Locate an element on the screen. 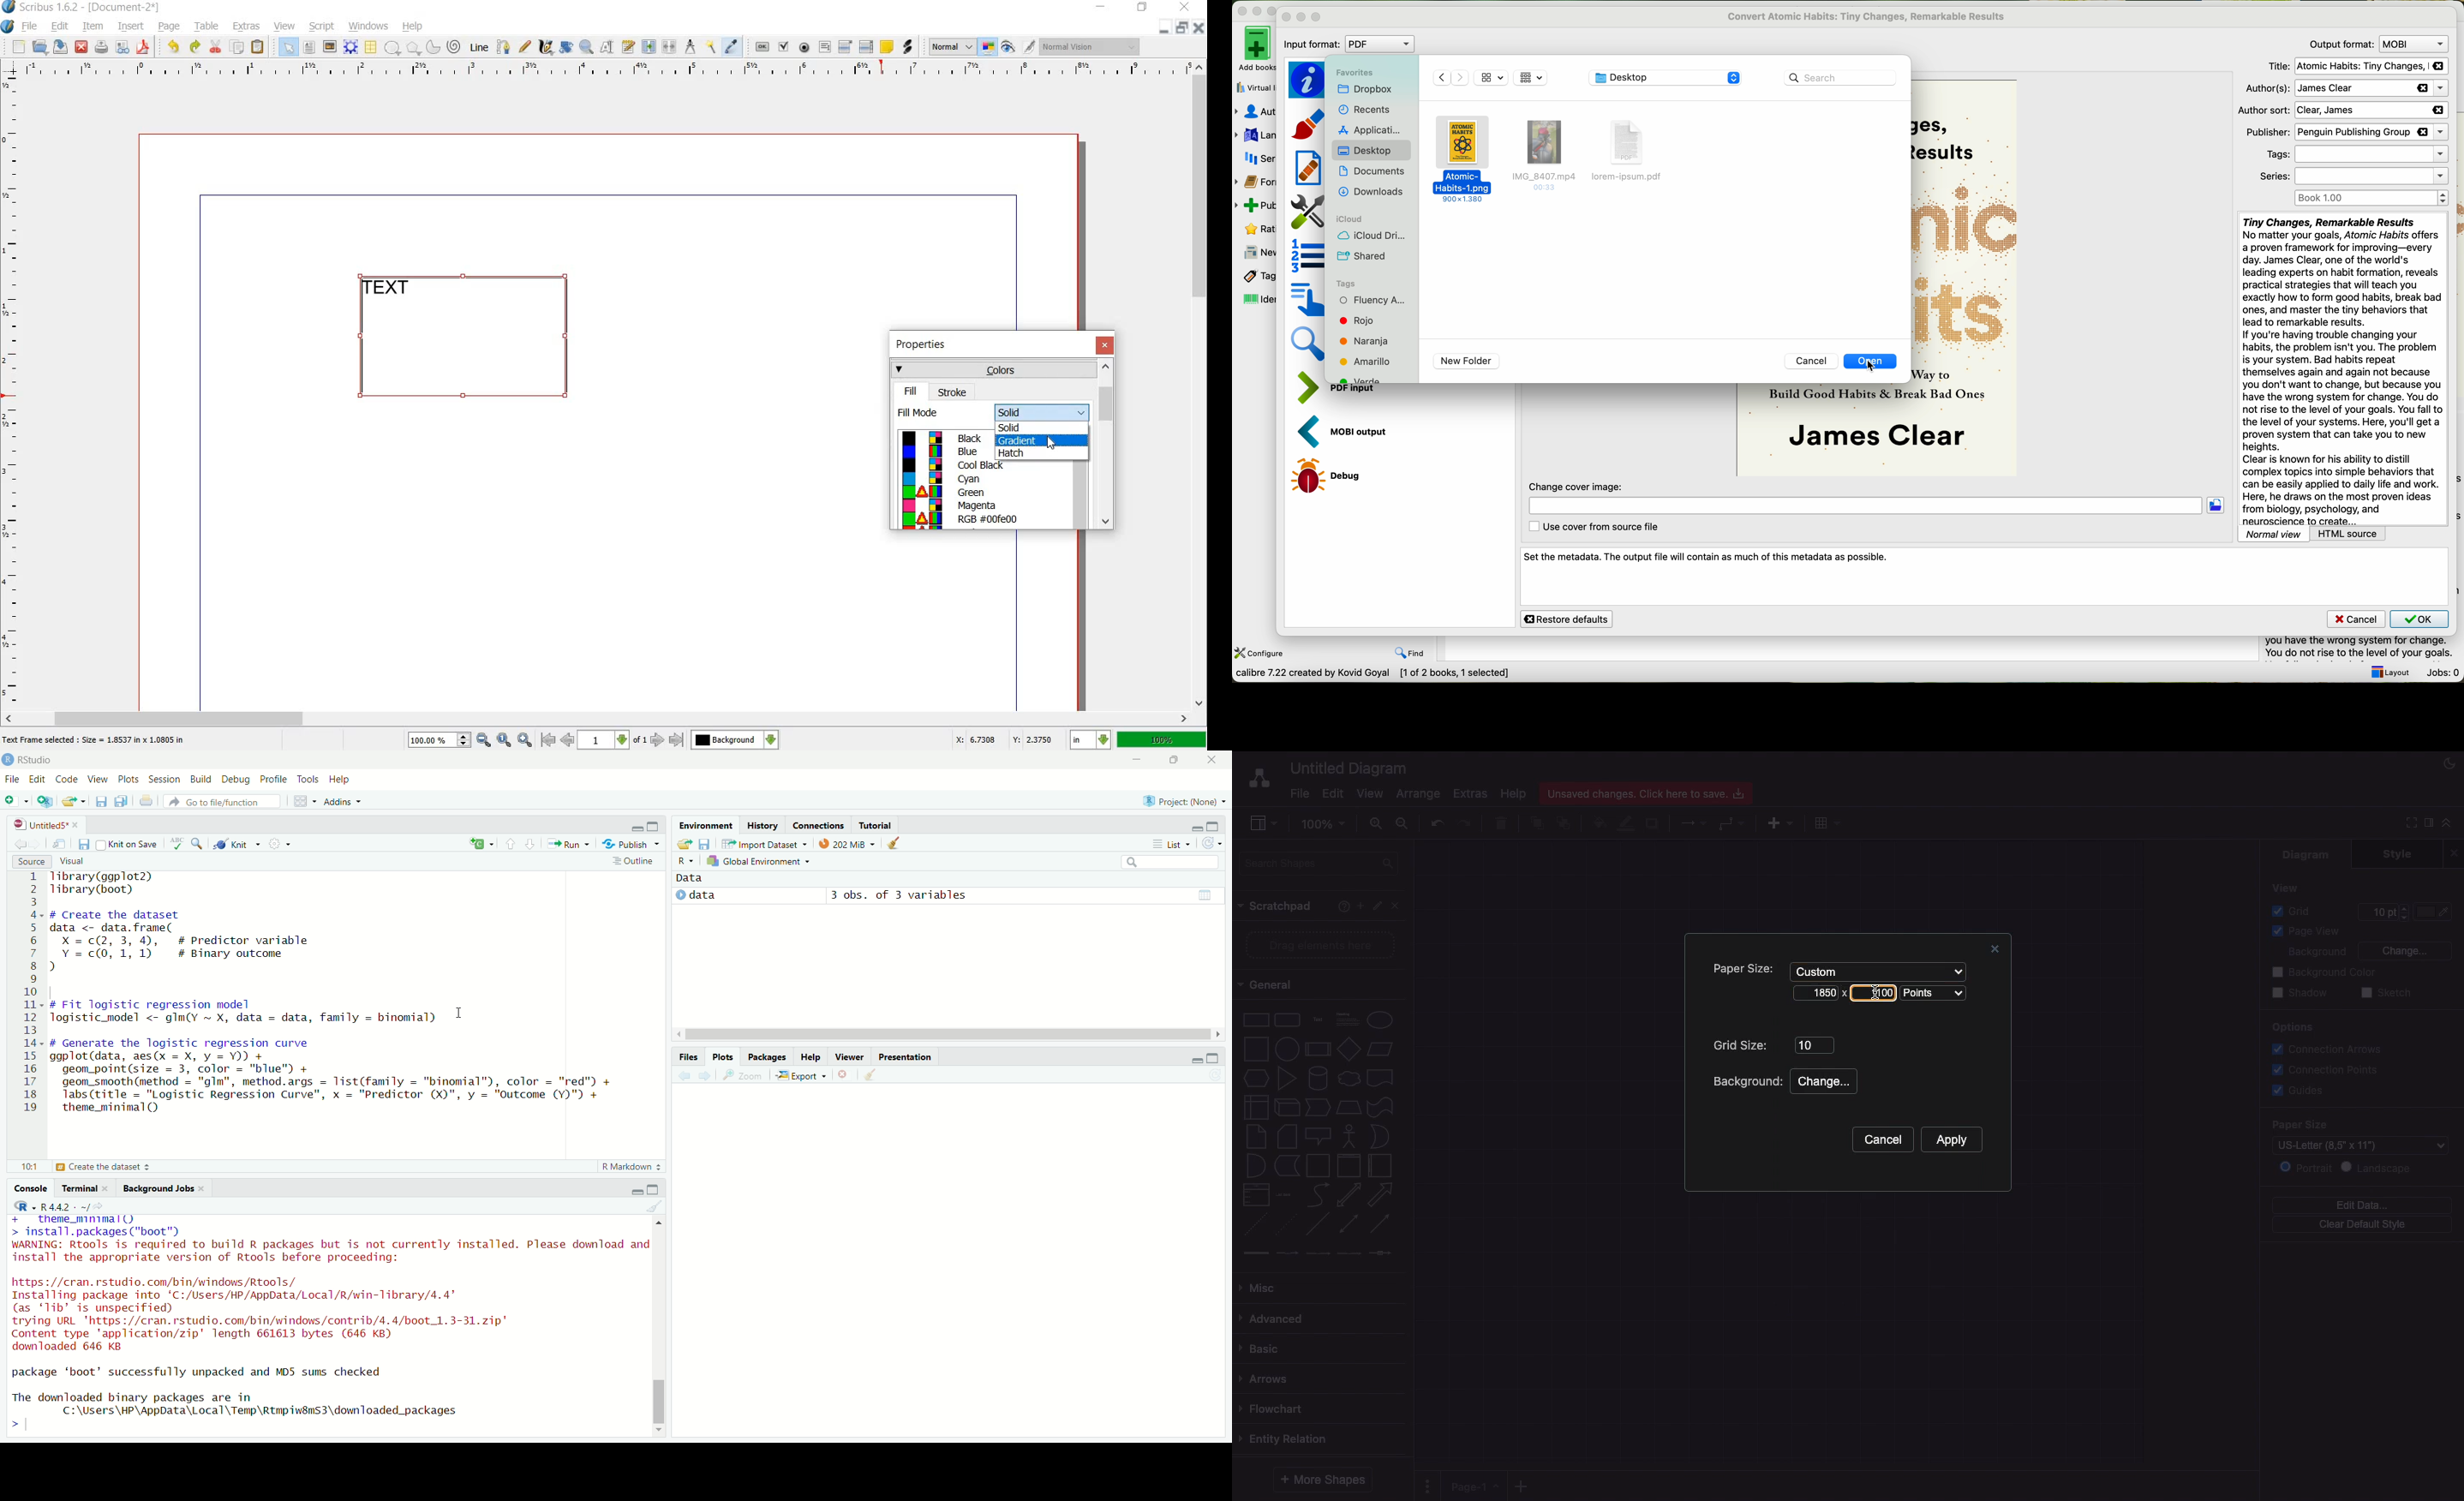 The width and height of the screenshot is (2464, 1512). Remove current plot is located at coordinates (846, 1075).